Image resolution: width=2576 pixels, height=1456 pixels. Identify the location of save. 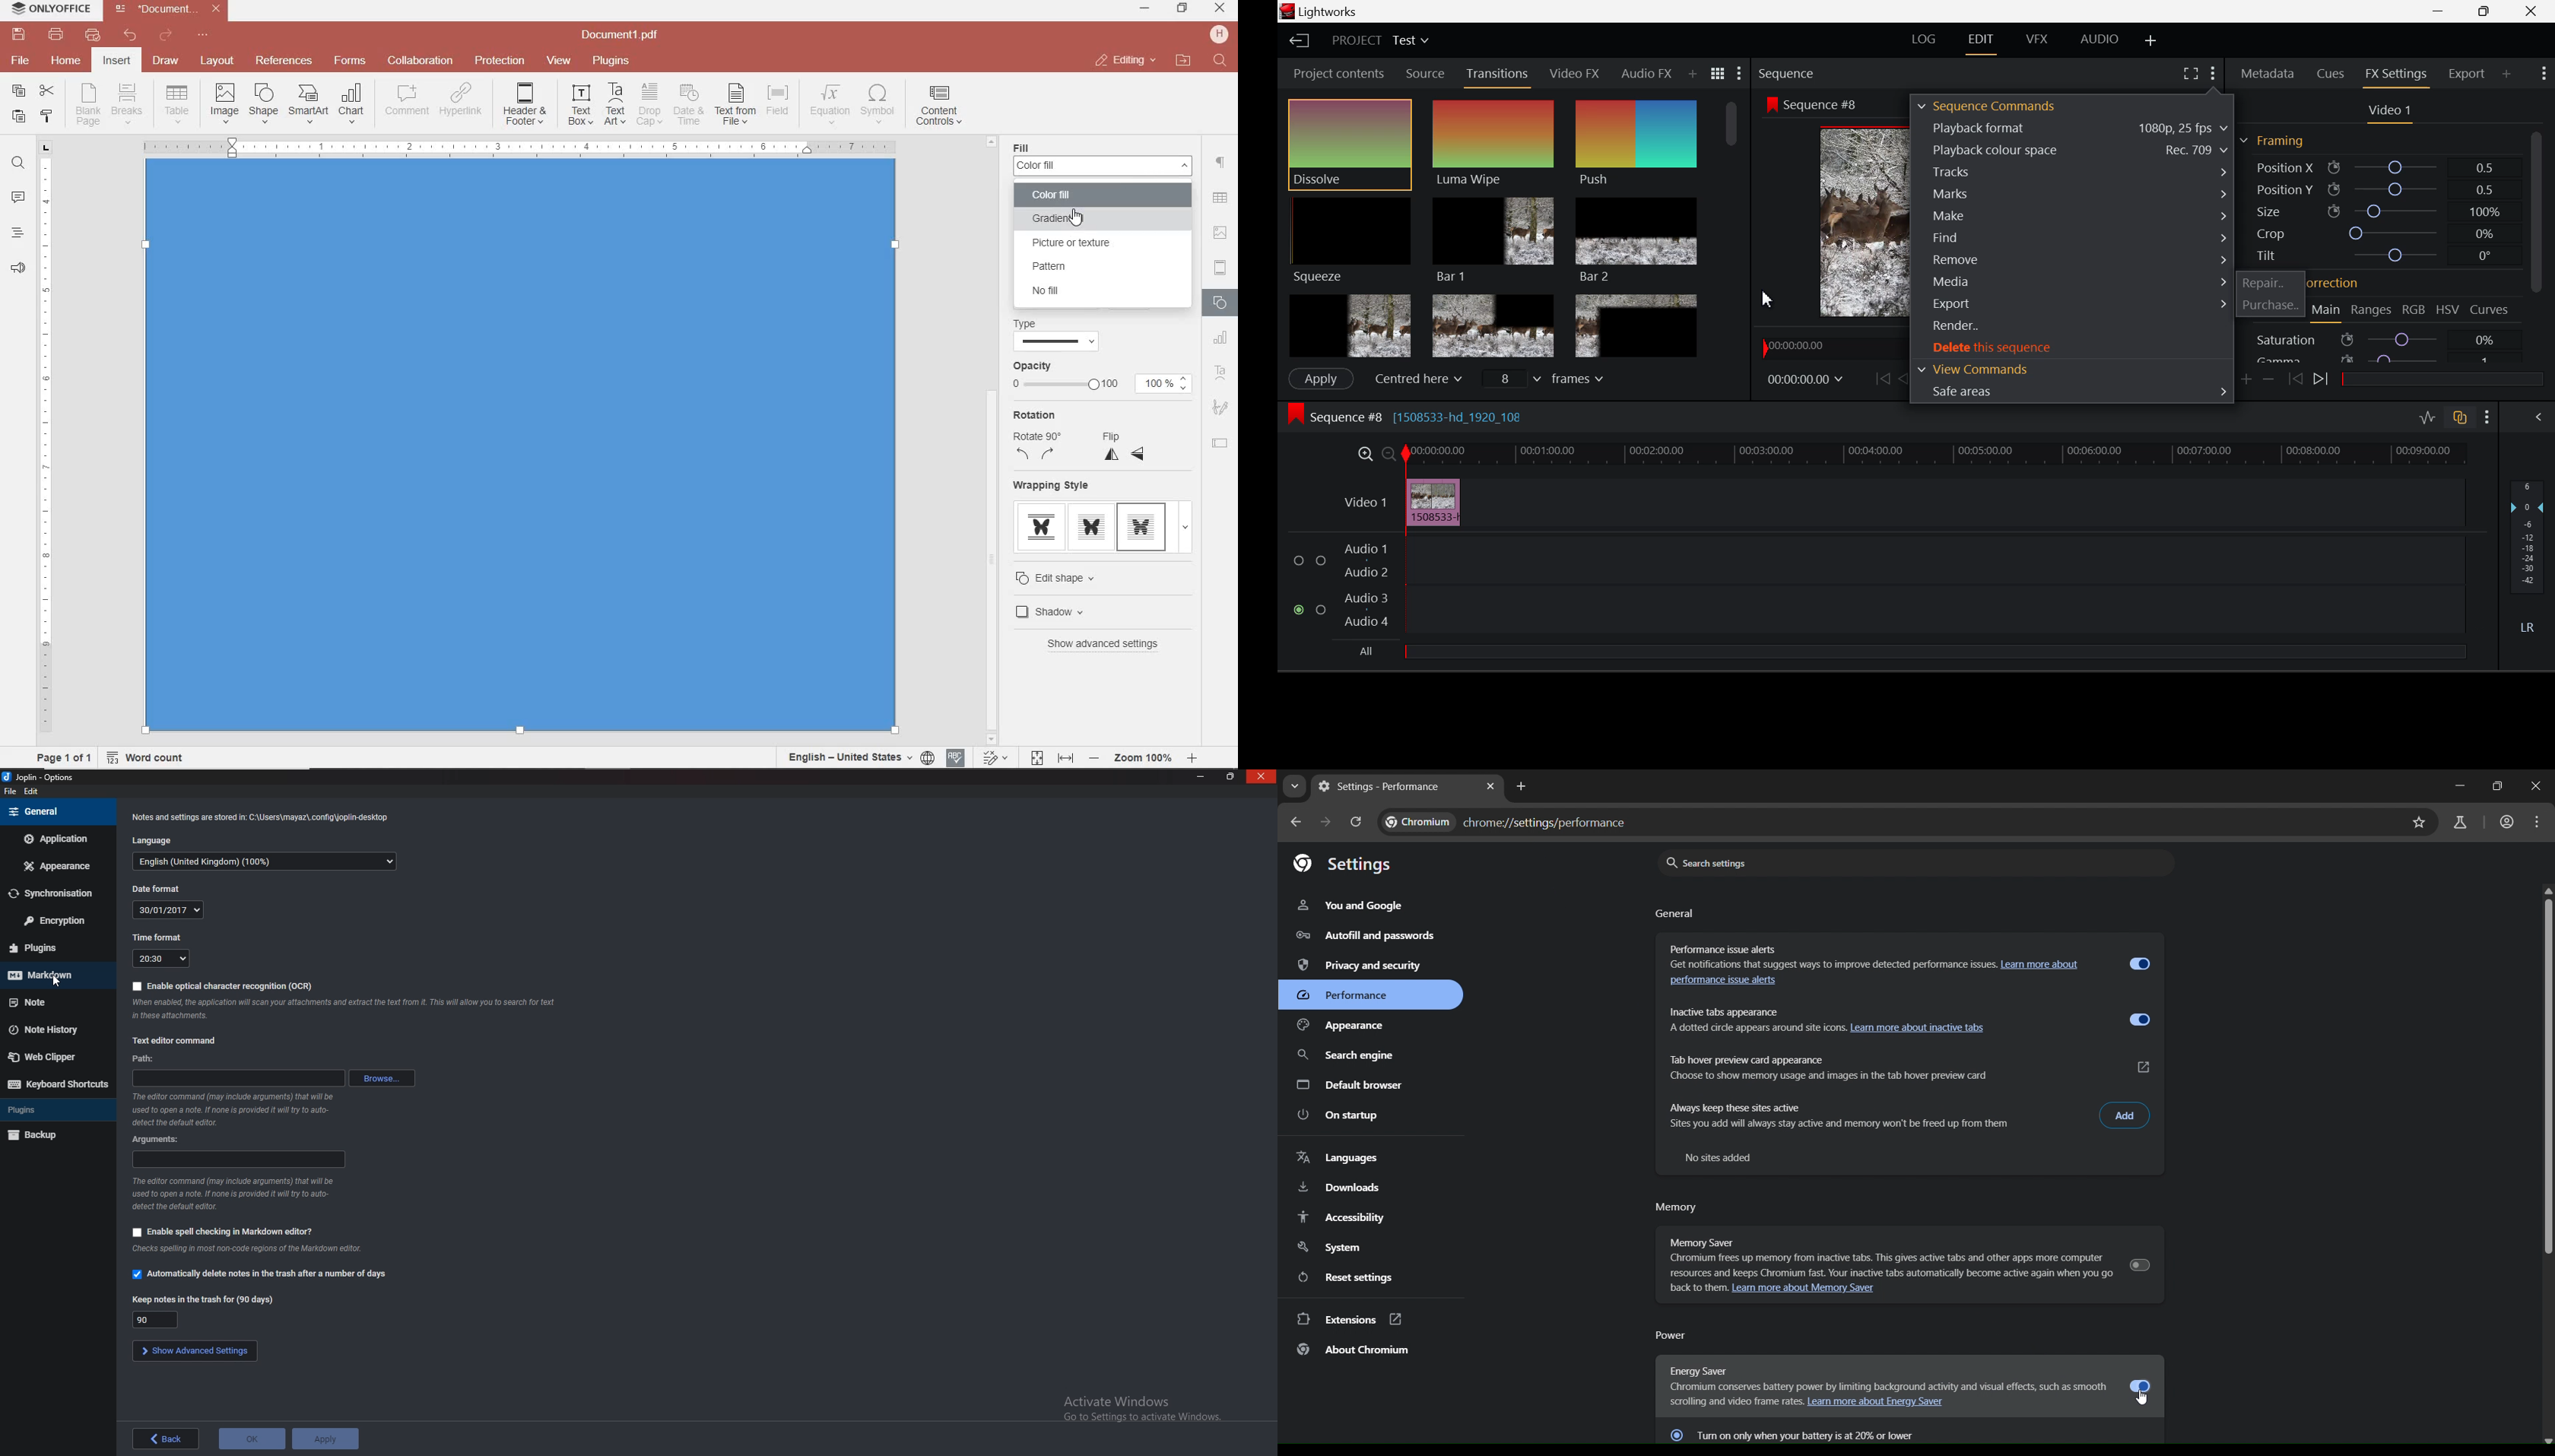
(17, 35).